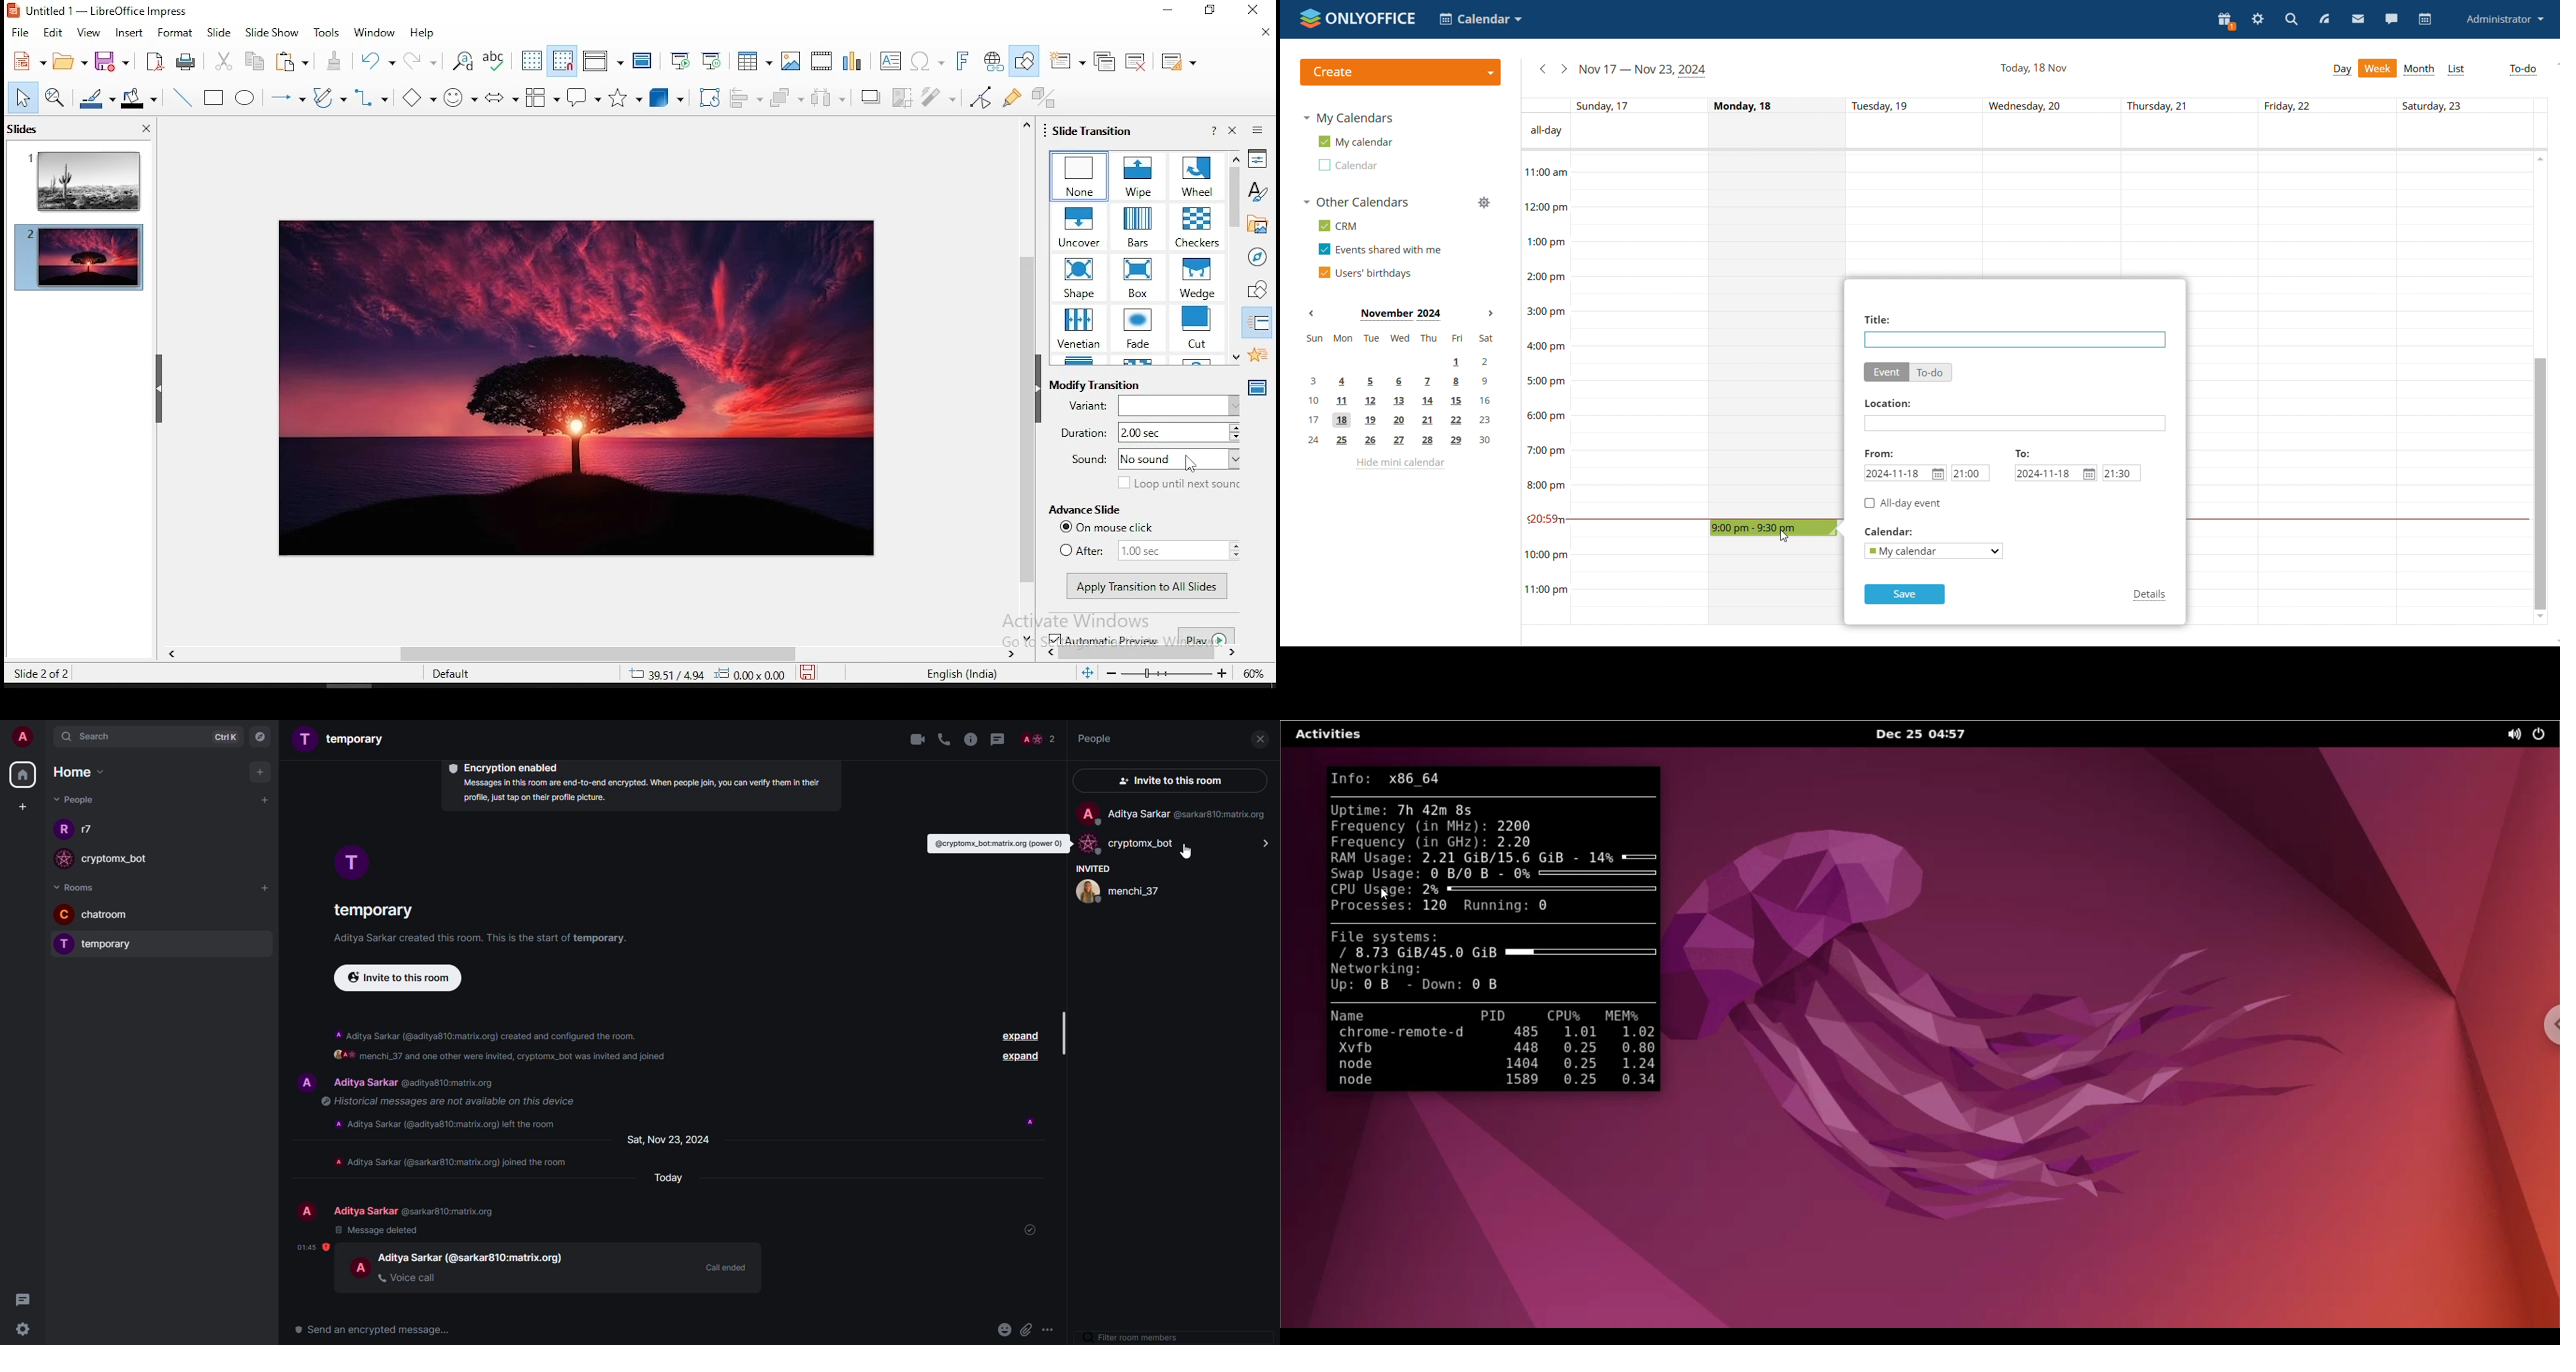  Describe the element at coordinates (305, 1081) in the screenshot. I see `profile` at that location.